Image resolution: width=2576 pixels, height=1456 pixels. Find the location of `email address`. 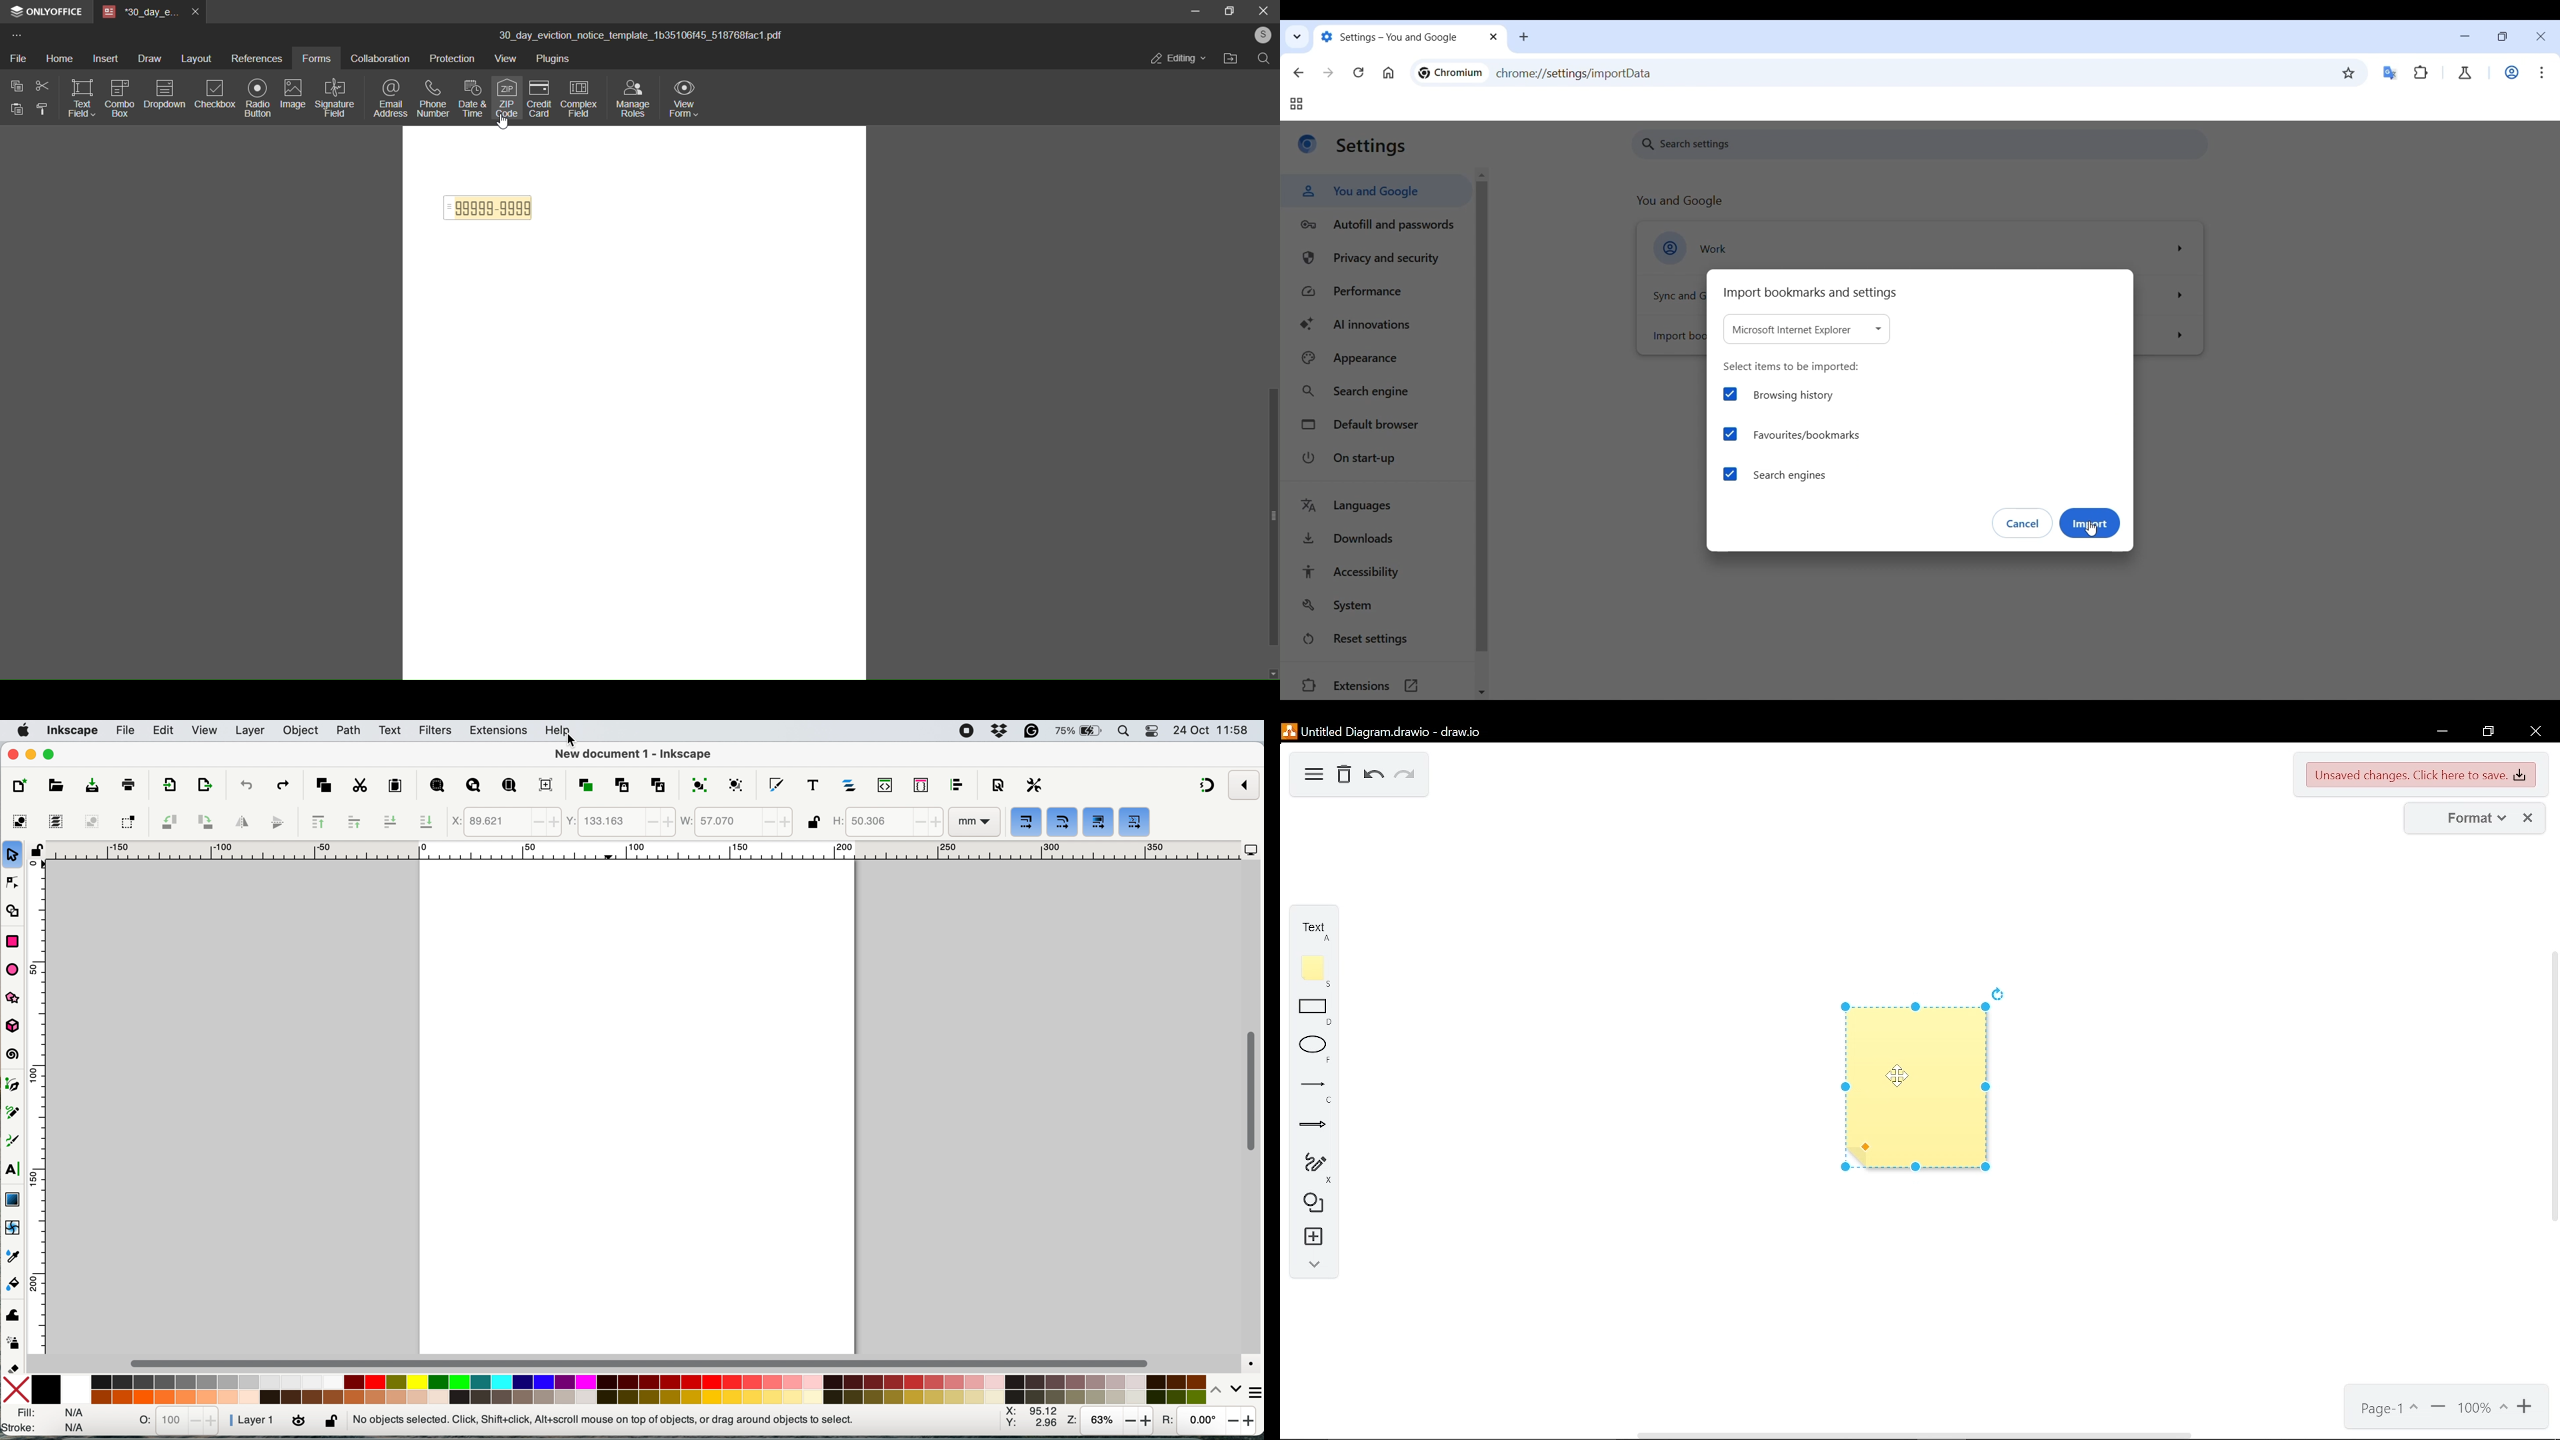

email address is located at coordinates (391, 97).